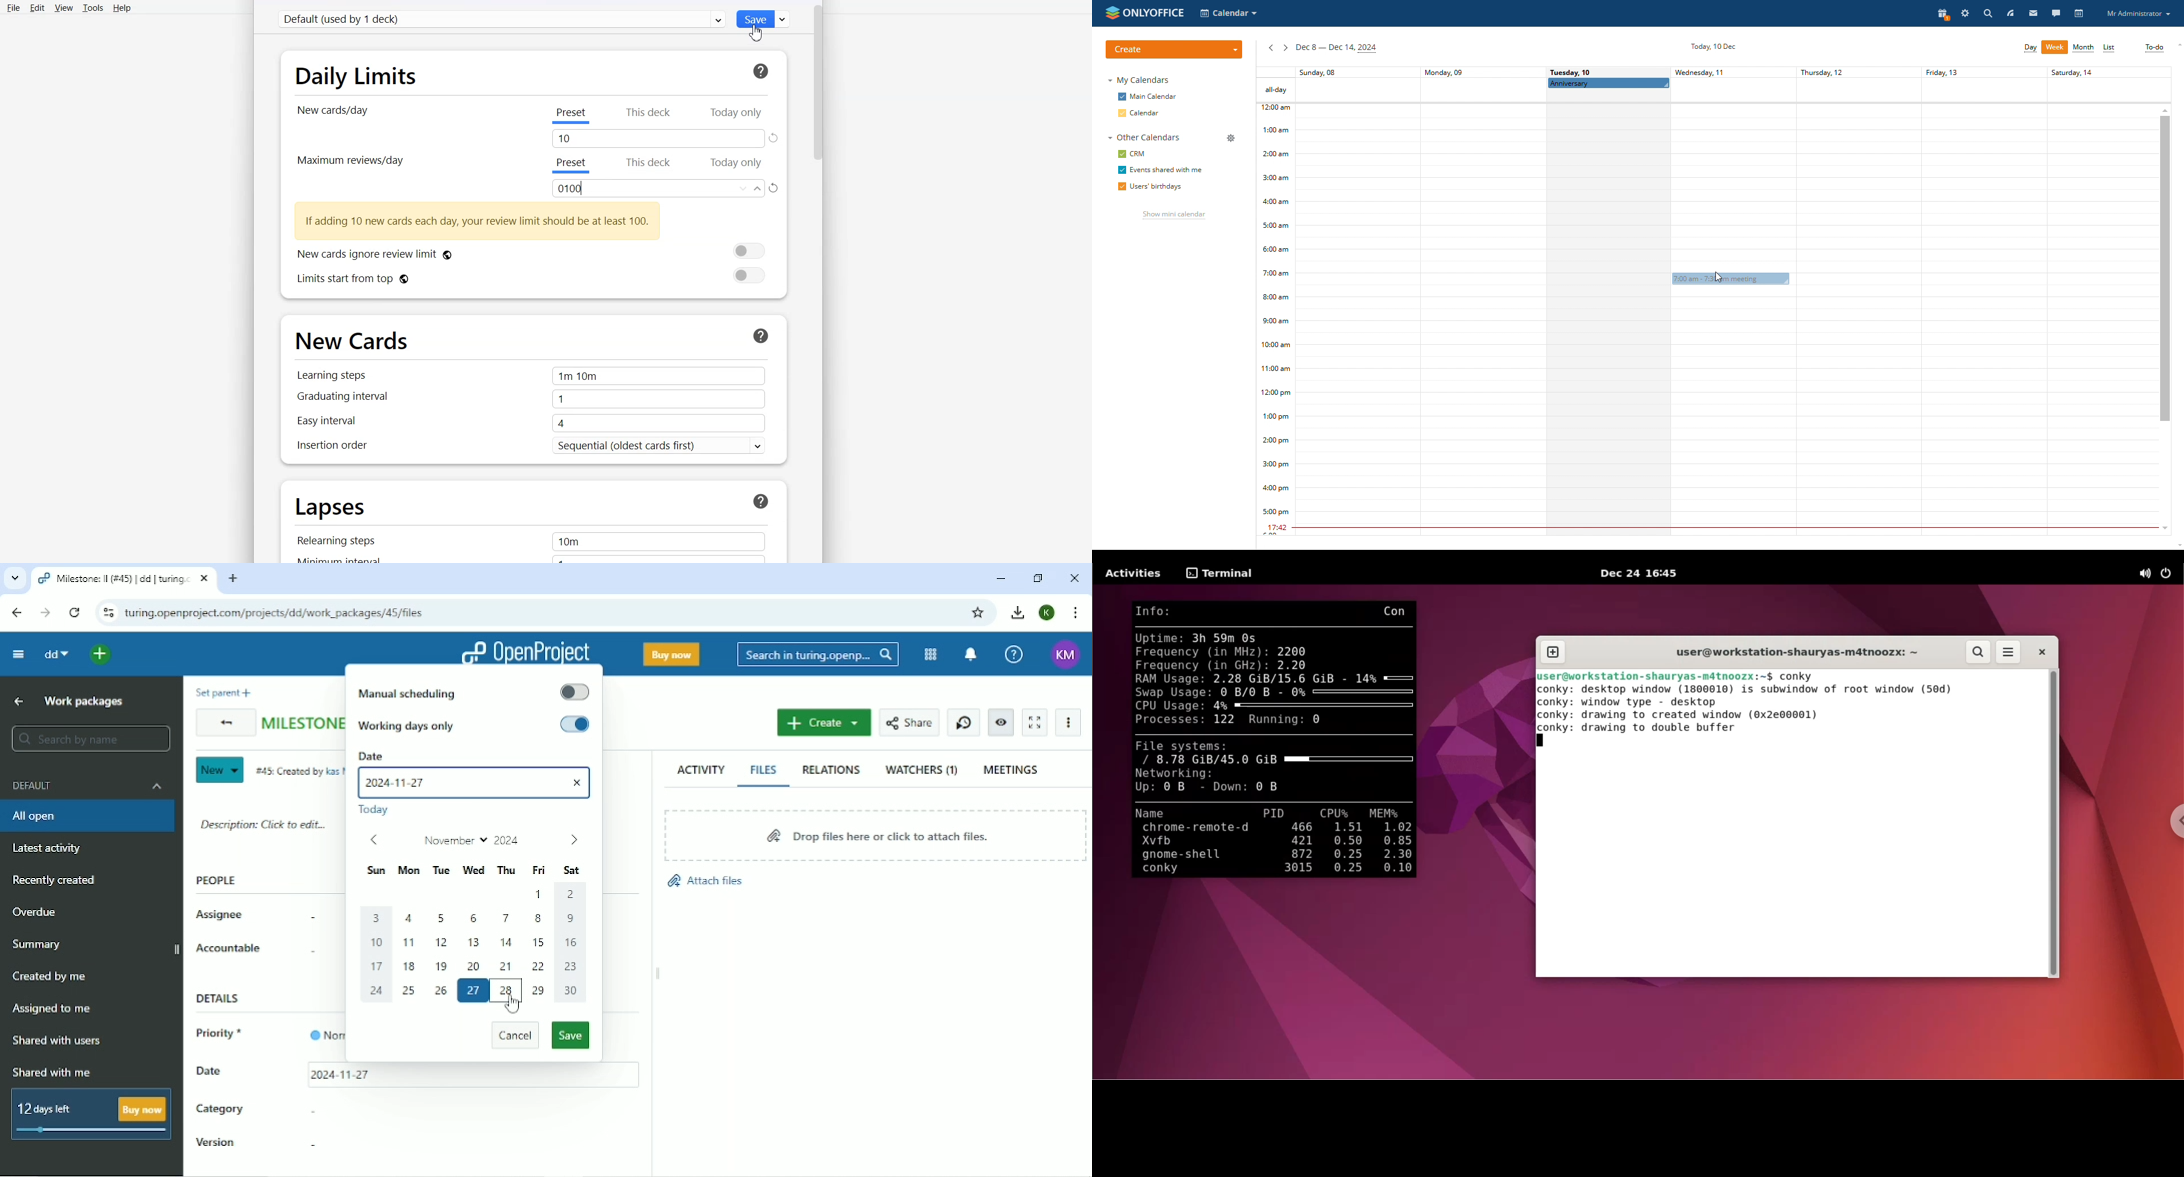  Describe the element at coordinates (701, 769) in the screenshot. I see `Activity` at that location.